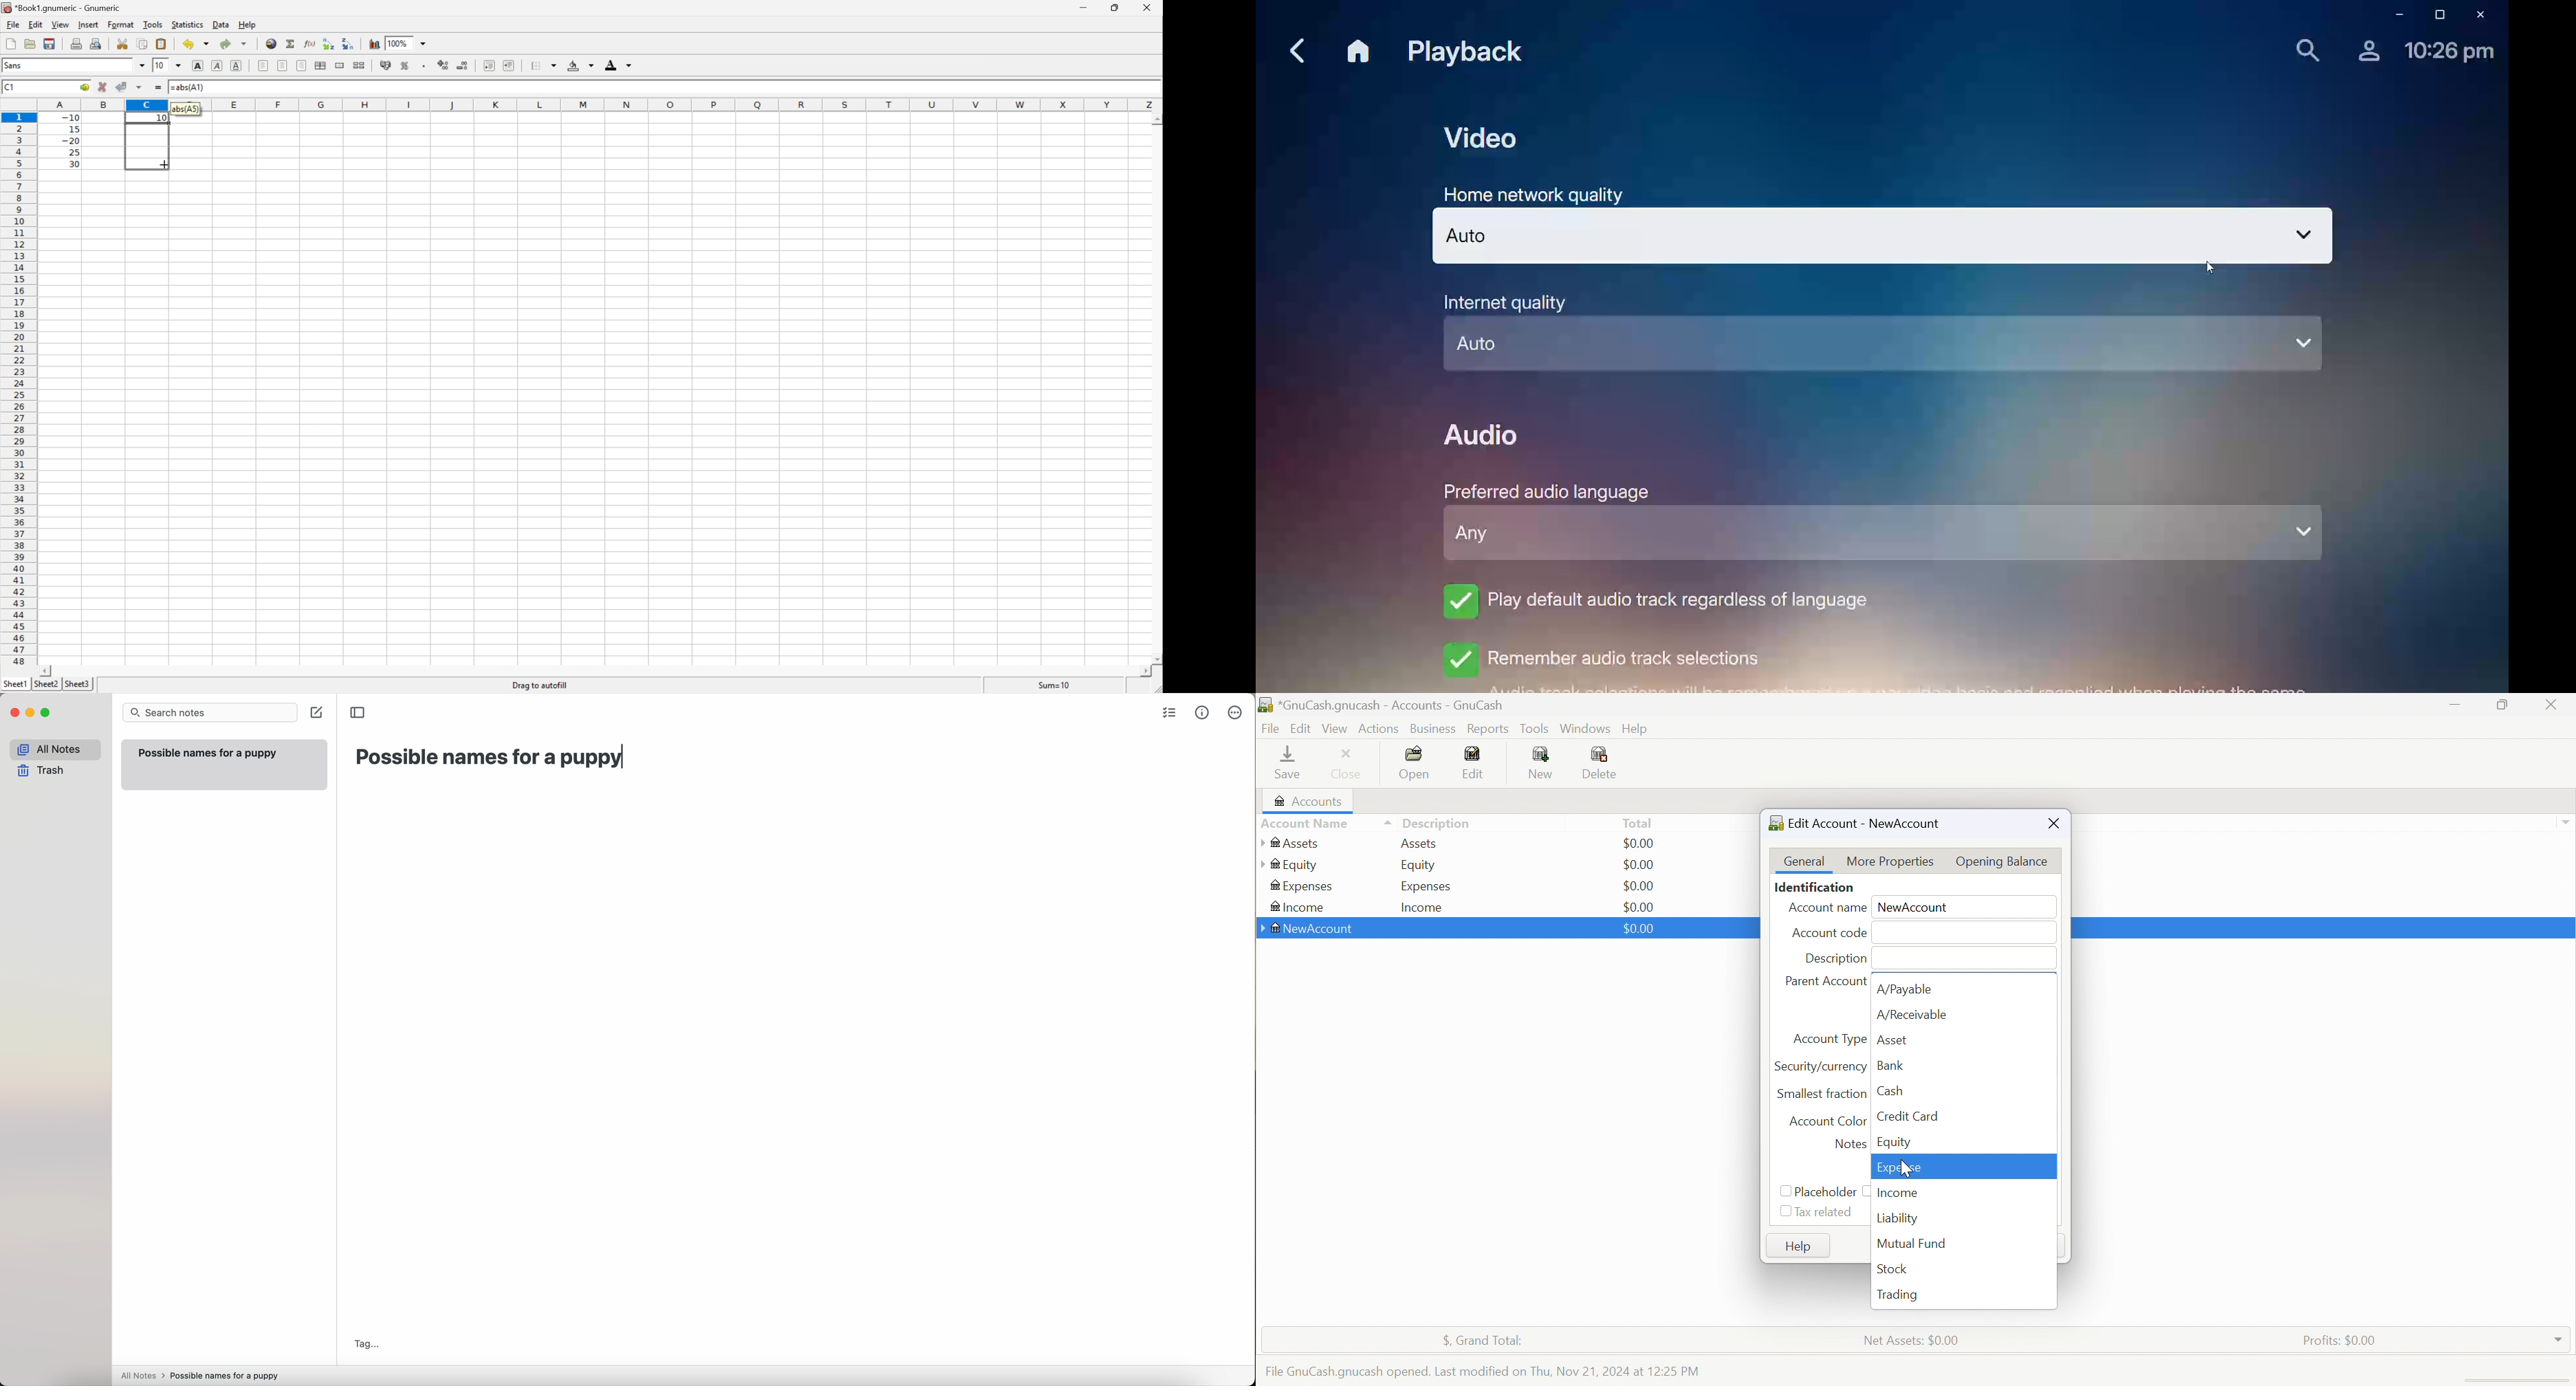 The width and height of the screenshot is (2576, 1400). Describe the element at coordinates (310, 43) in the screenshot. I see `Edit a function in current cell` at that location.